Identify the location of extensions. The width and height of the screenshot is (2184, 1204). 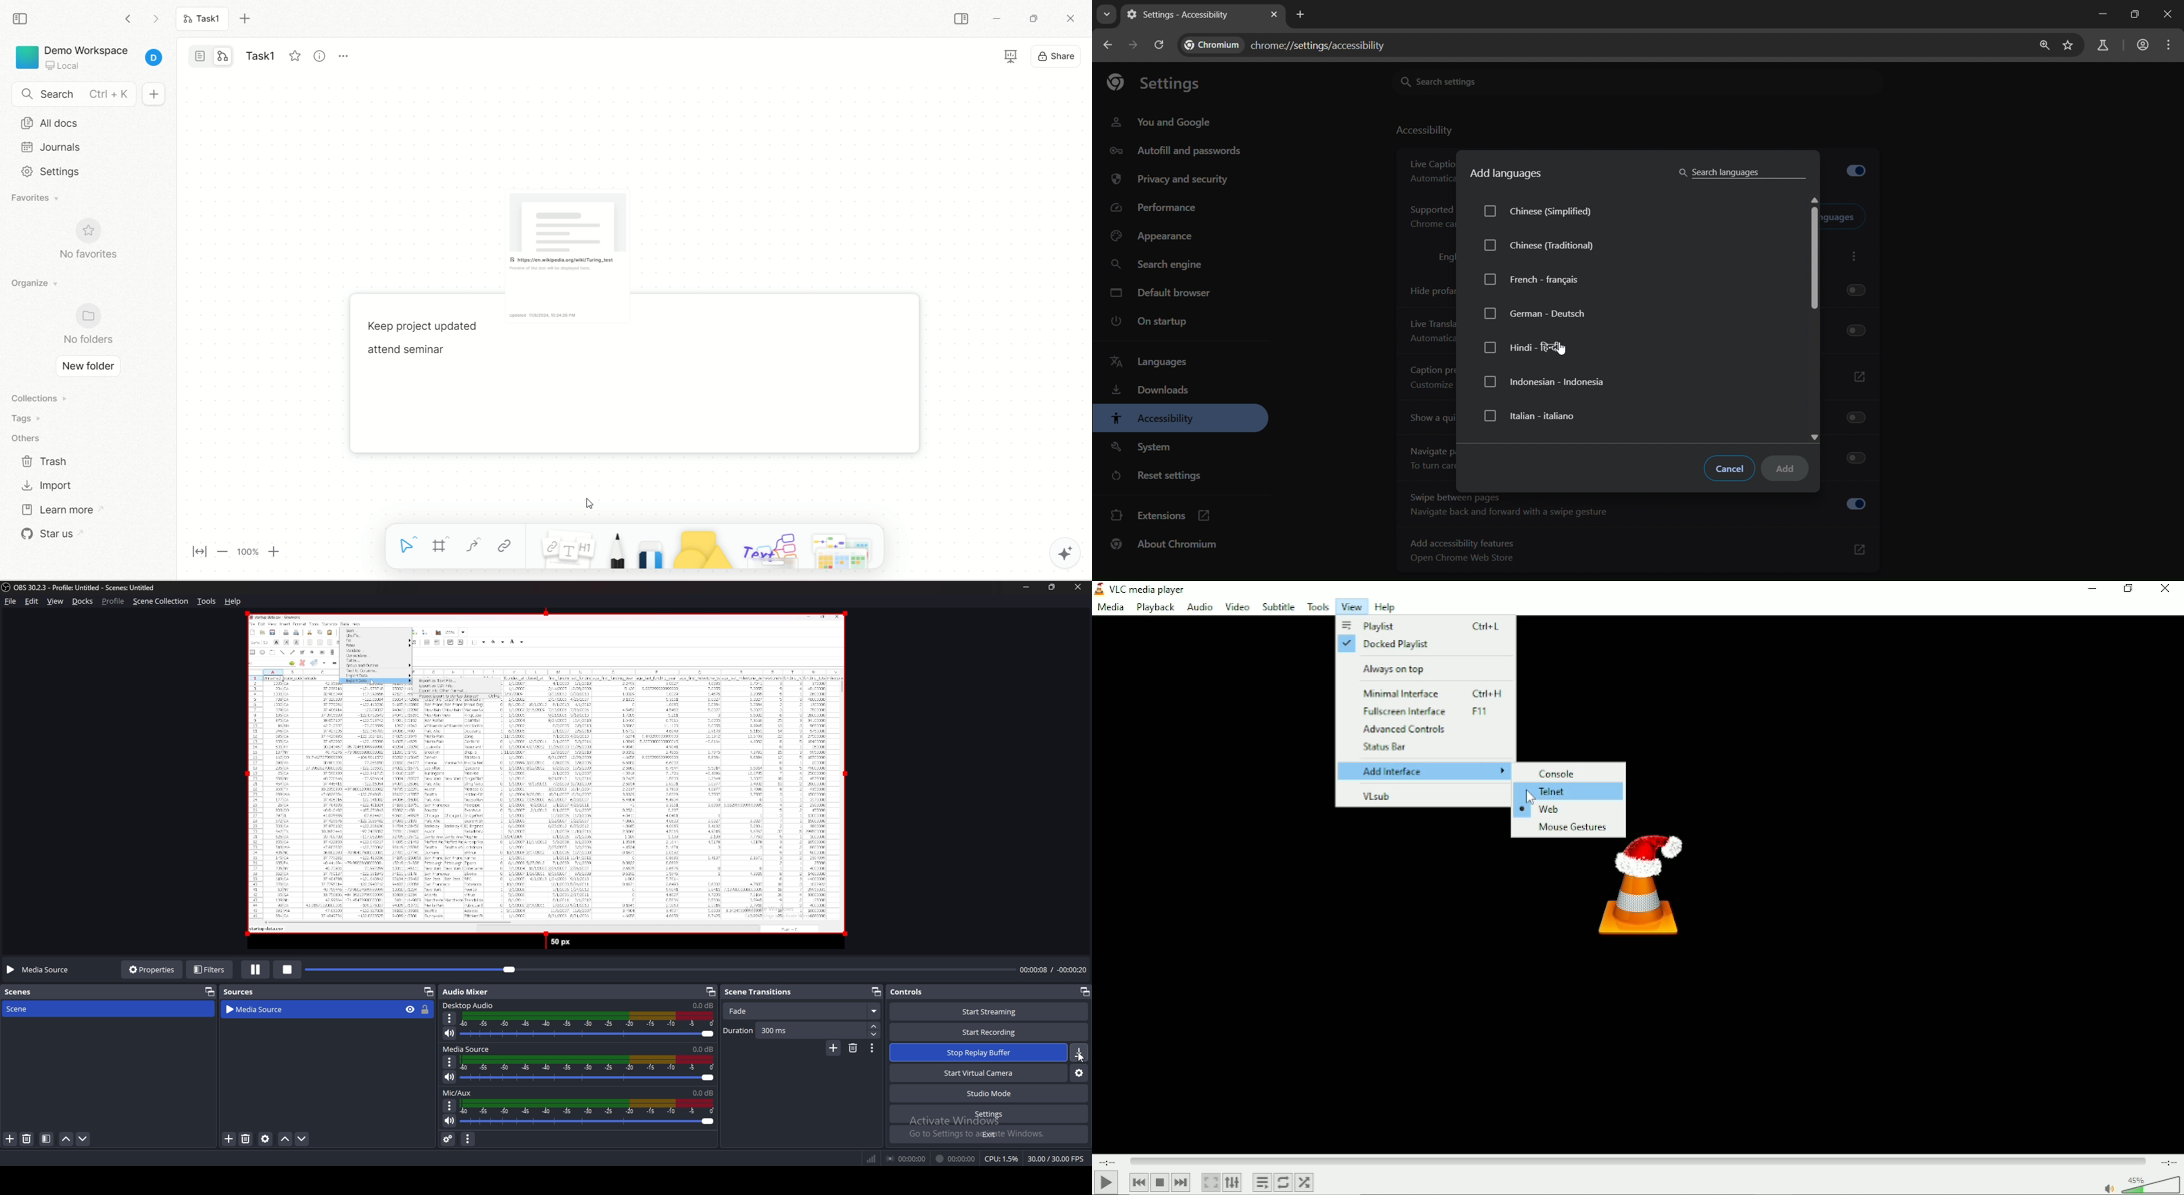
(1159, 516).